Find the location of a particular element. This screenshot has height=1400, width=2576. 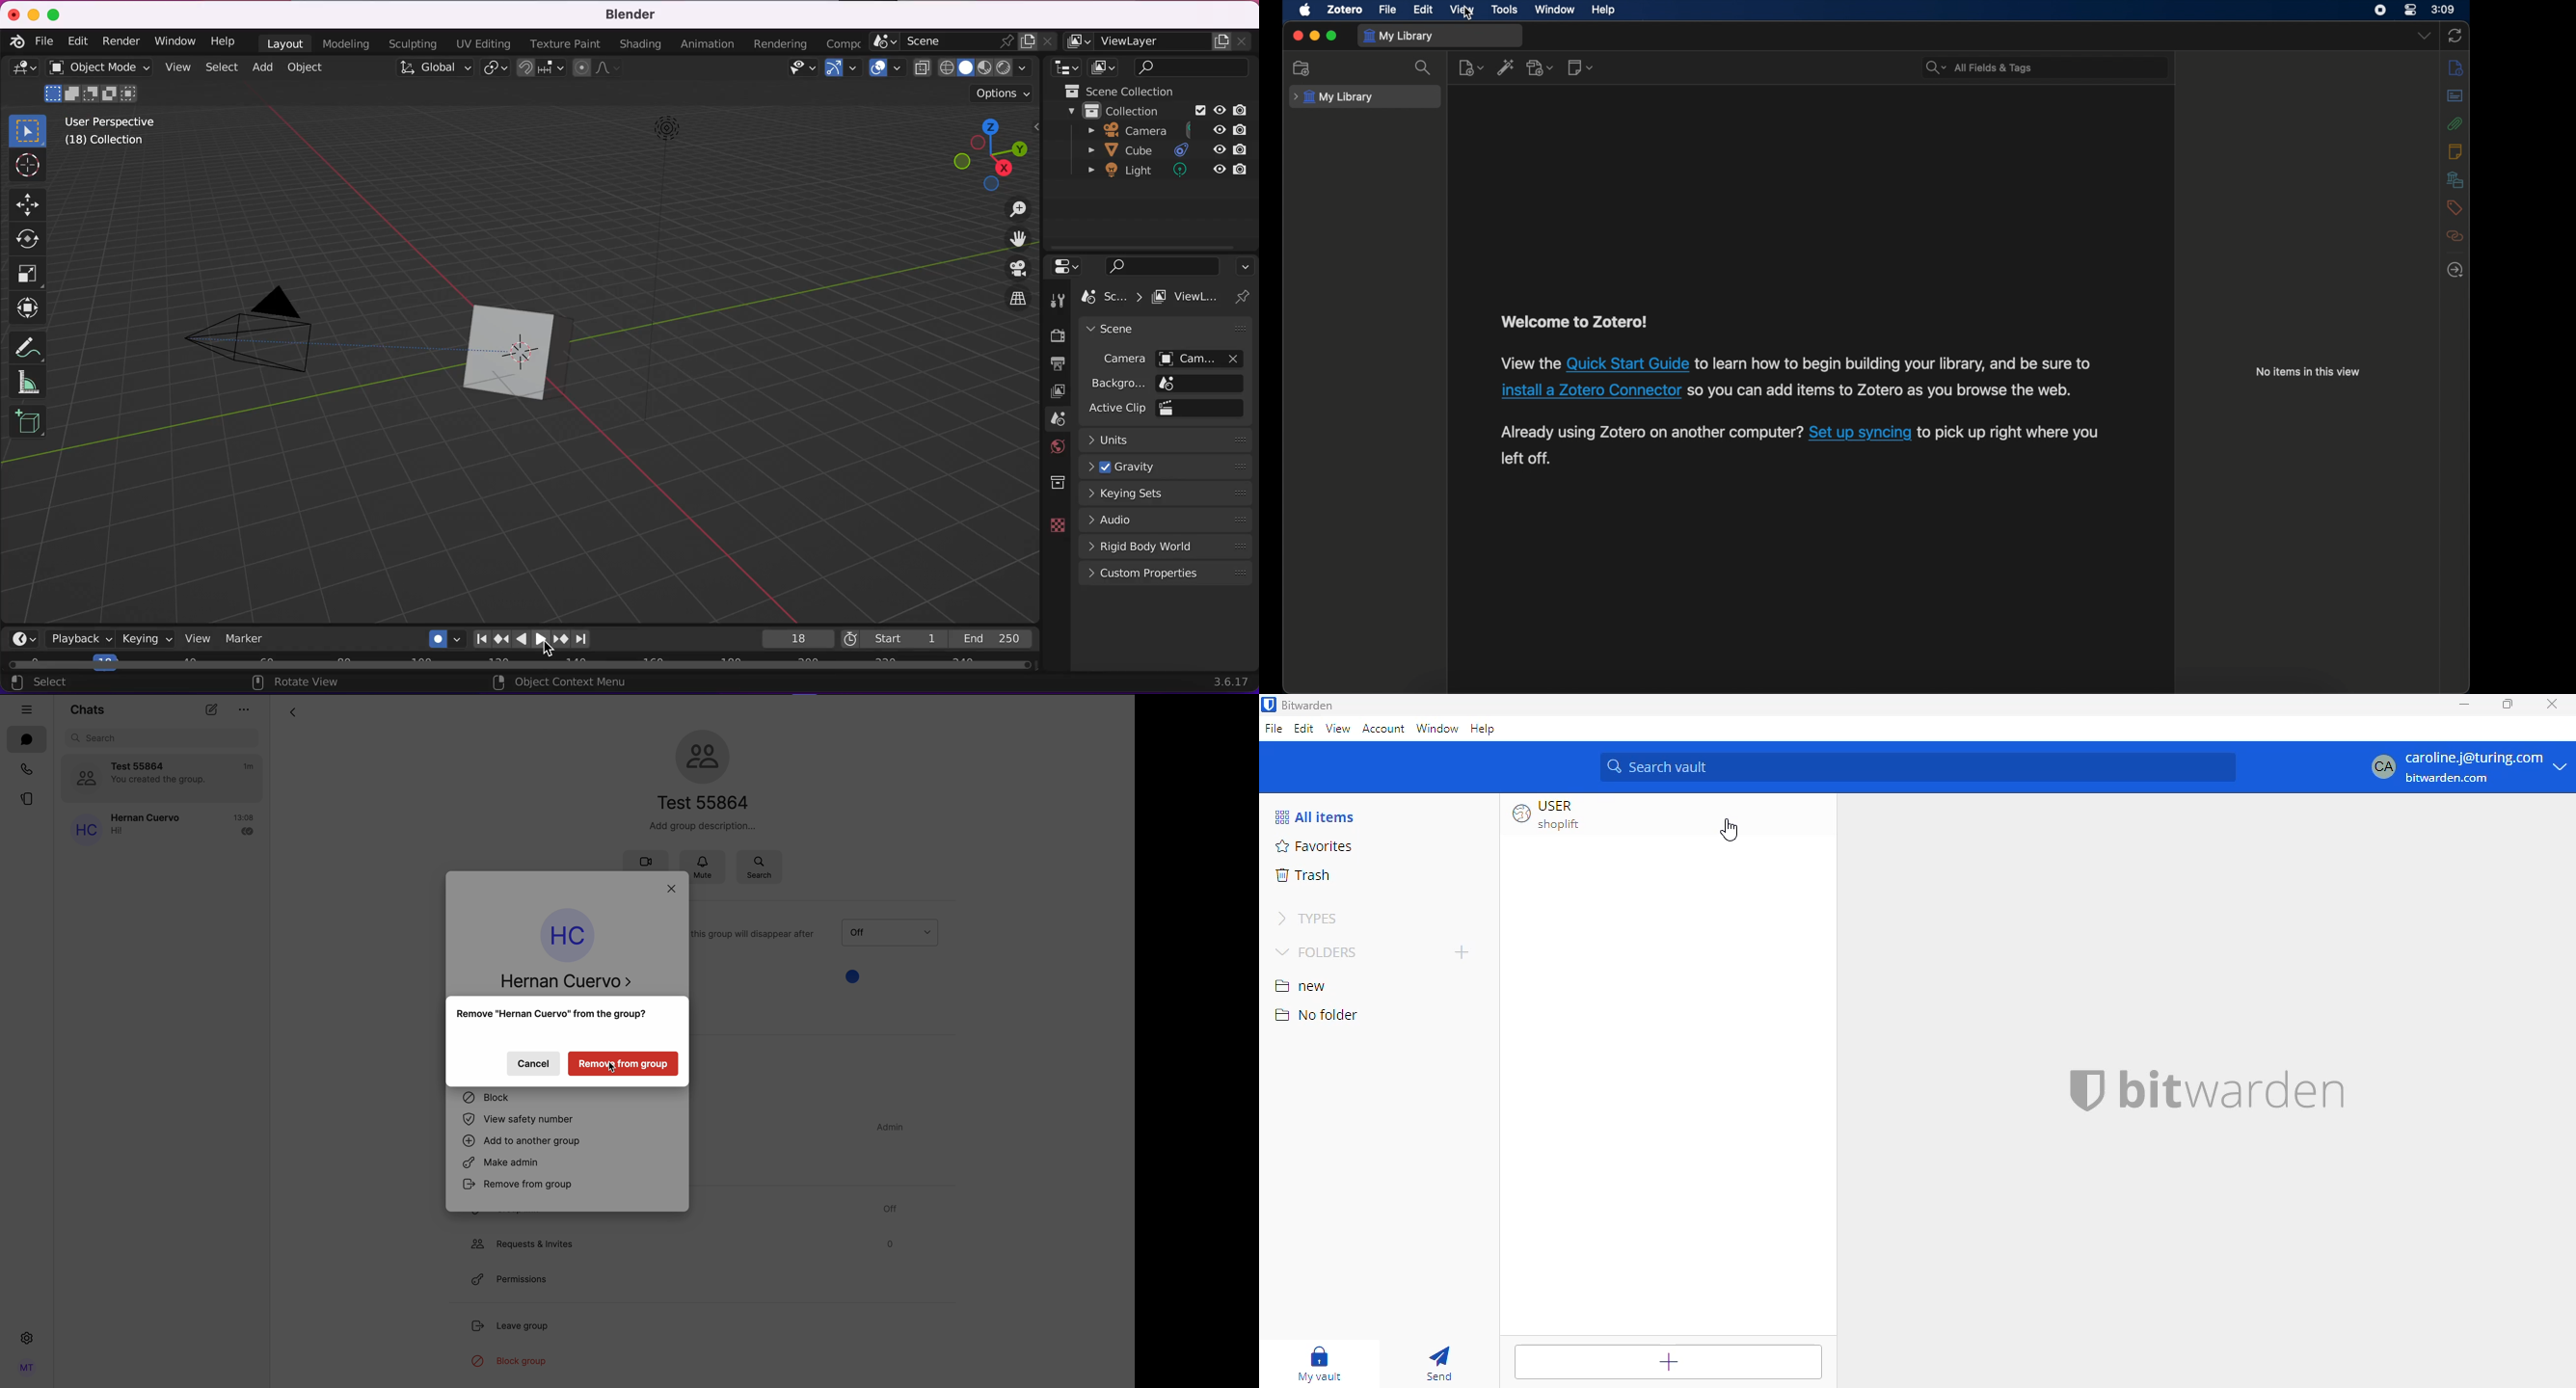

add attachment is located at coordinates (1541, 67).